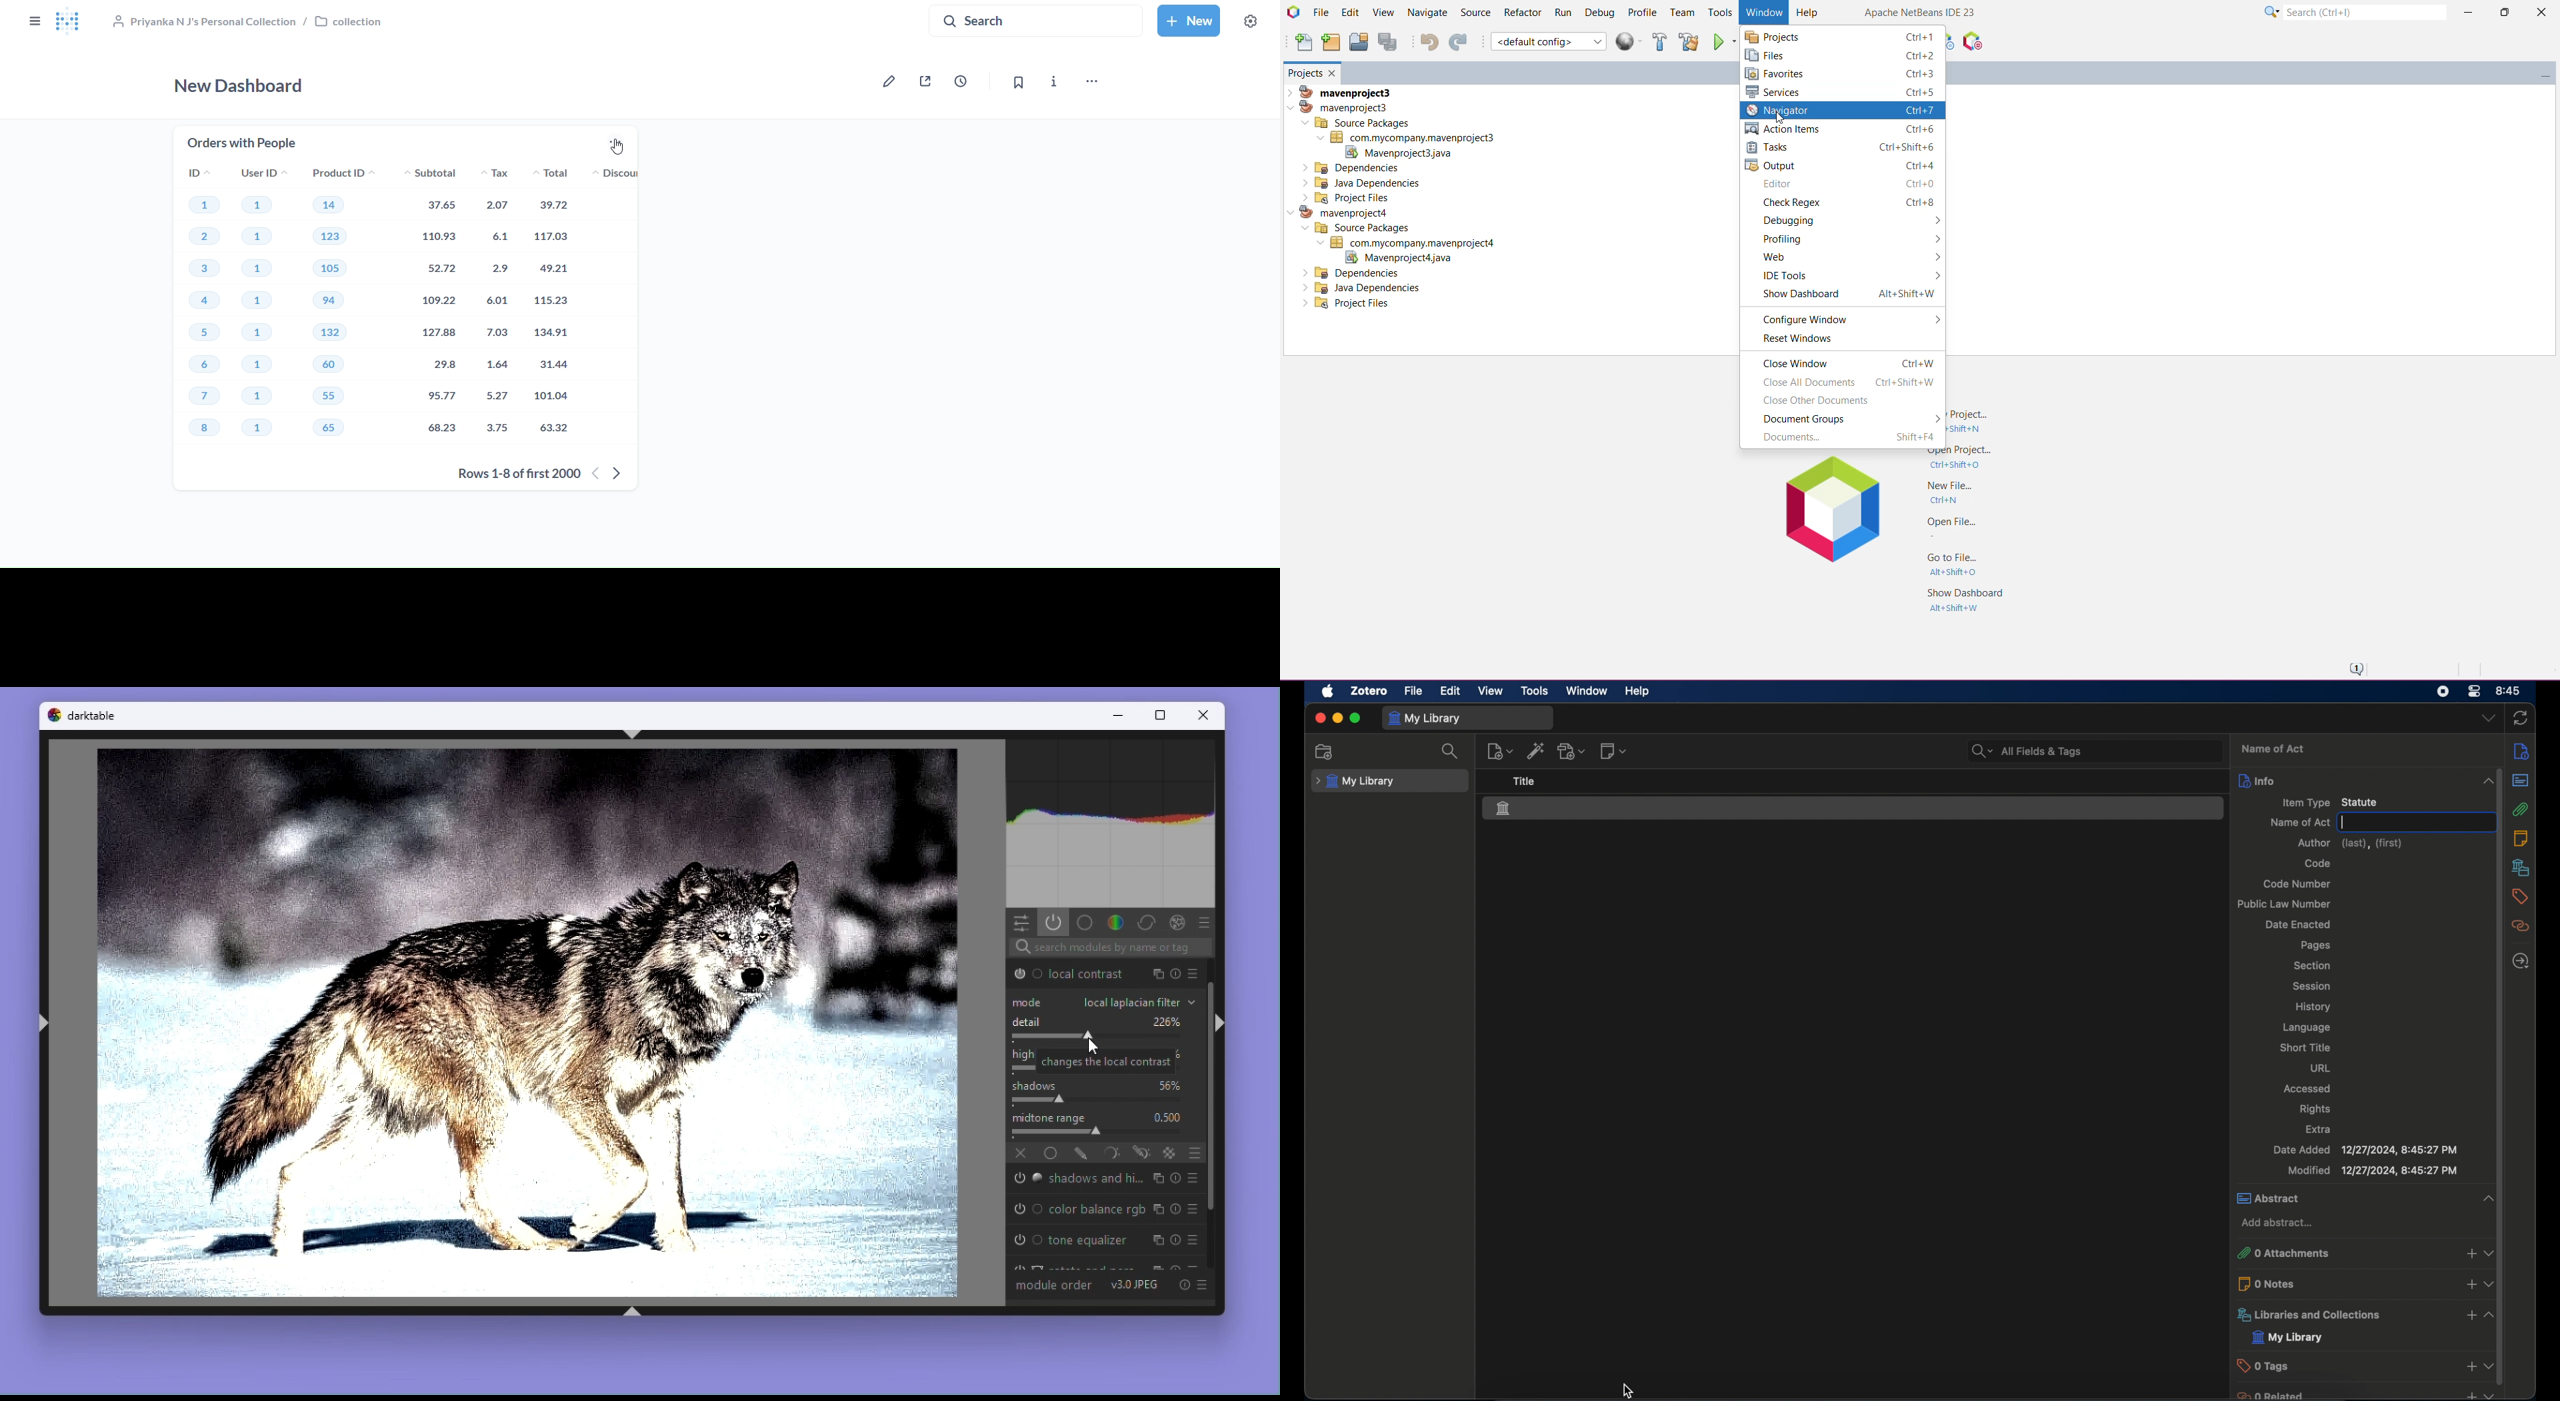  I want to click on rows 1-8 of first 2000, so click(518, 473).